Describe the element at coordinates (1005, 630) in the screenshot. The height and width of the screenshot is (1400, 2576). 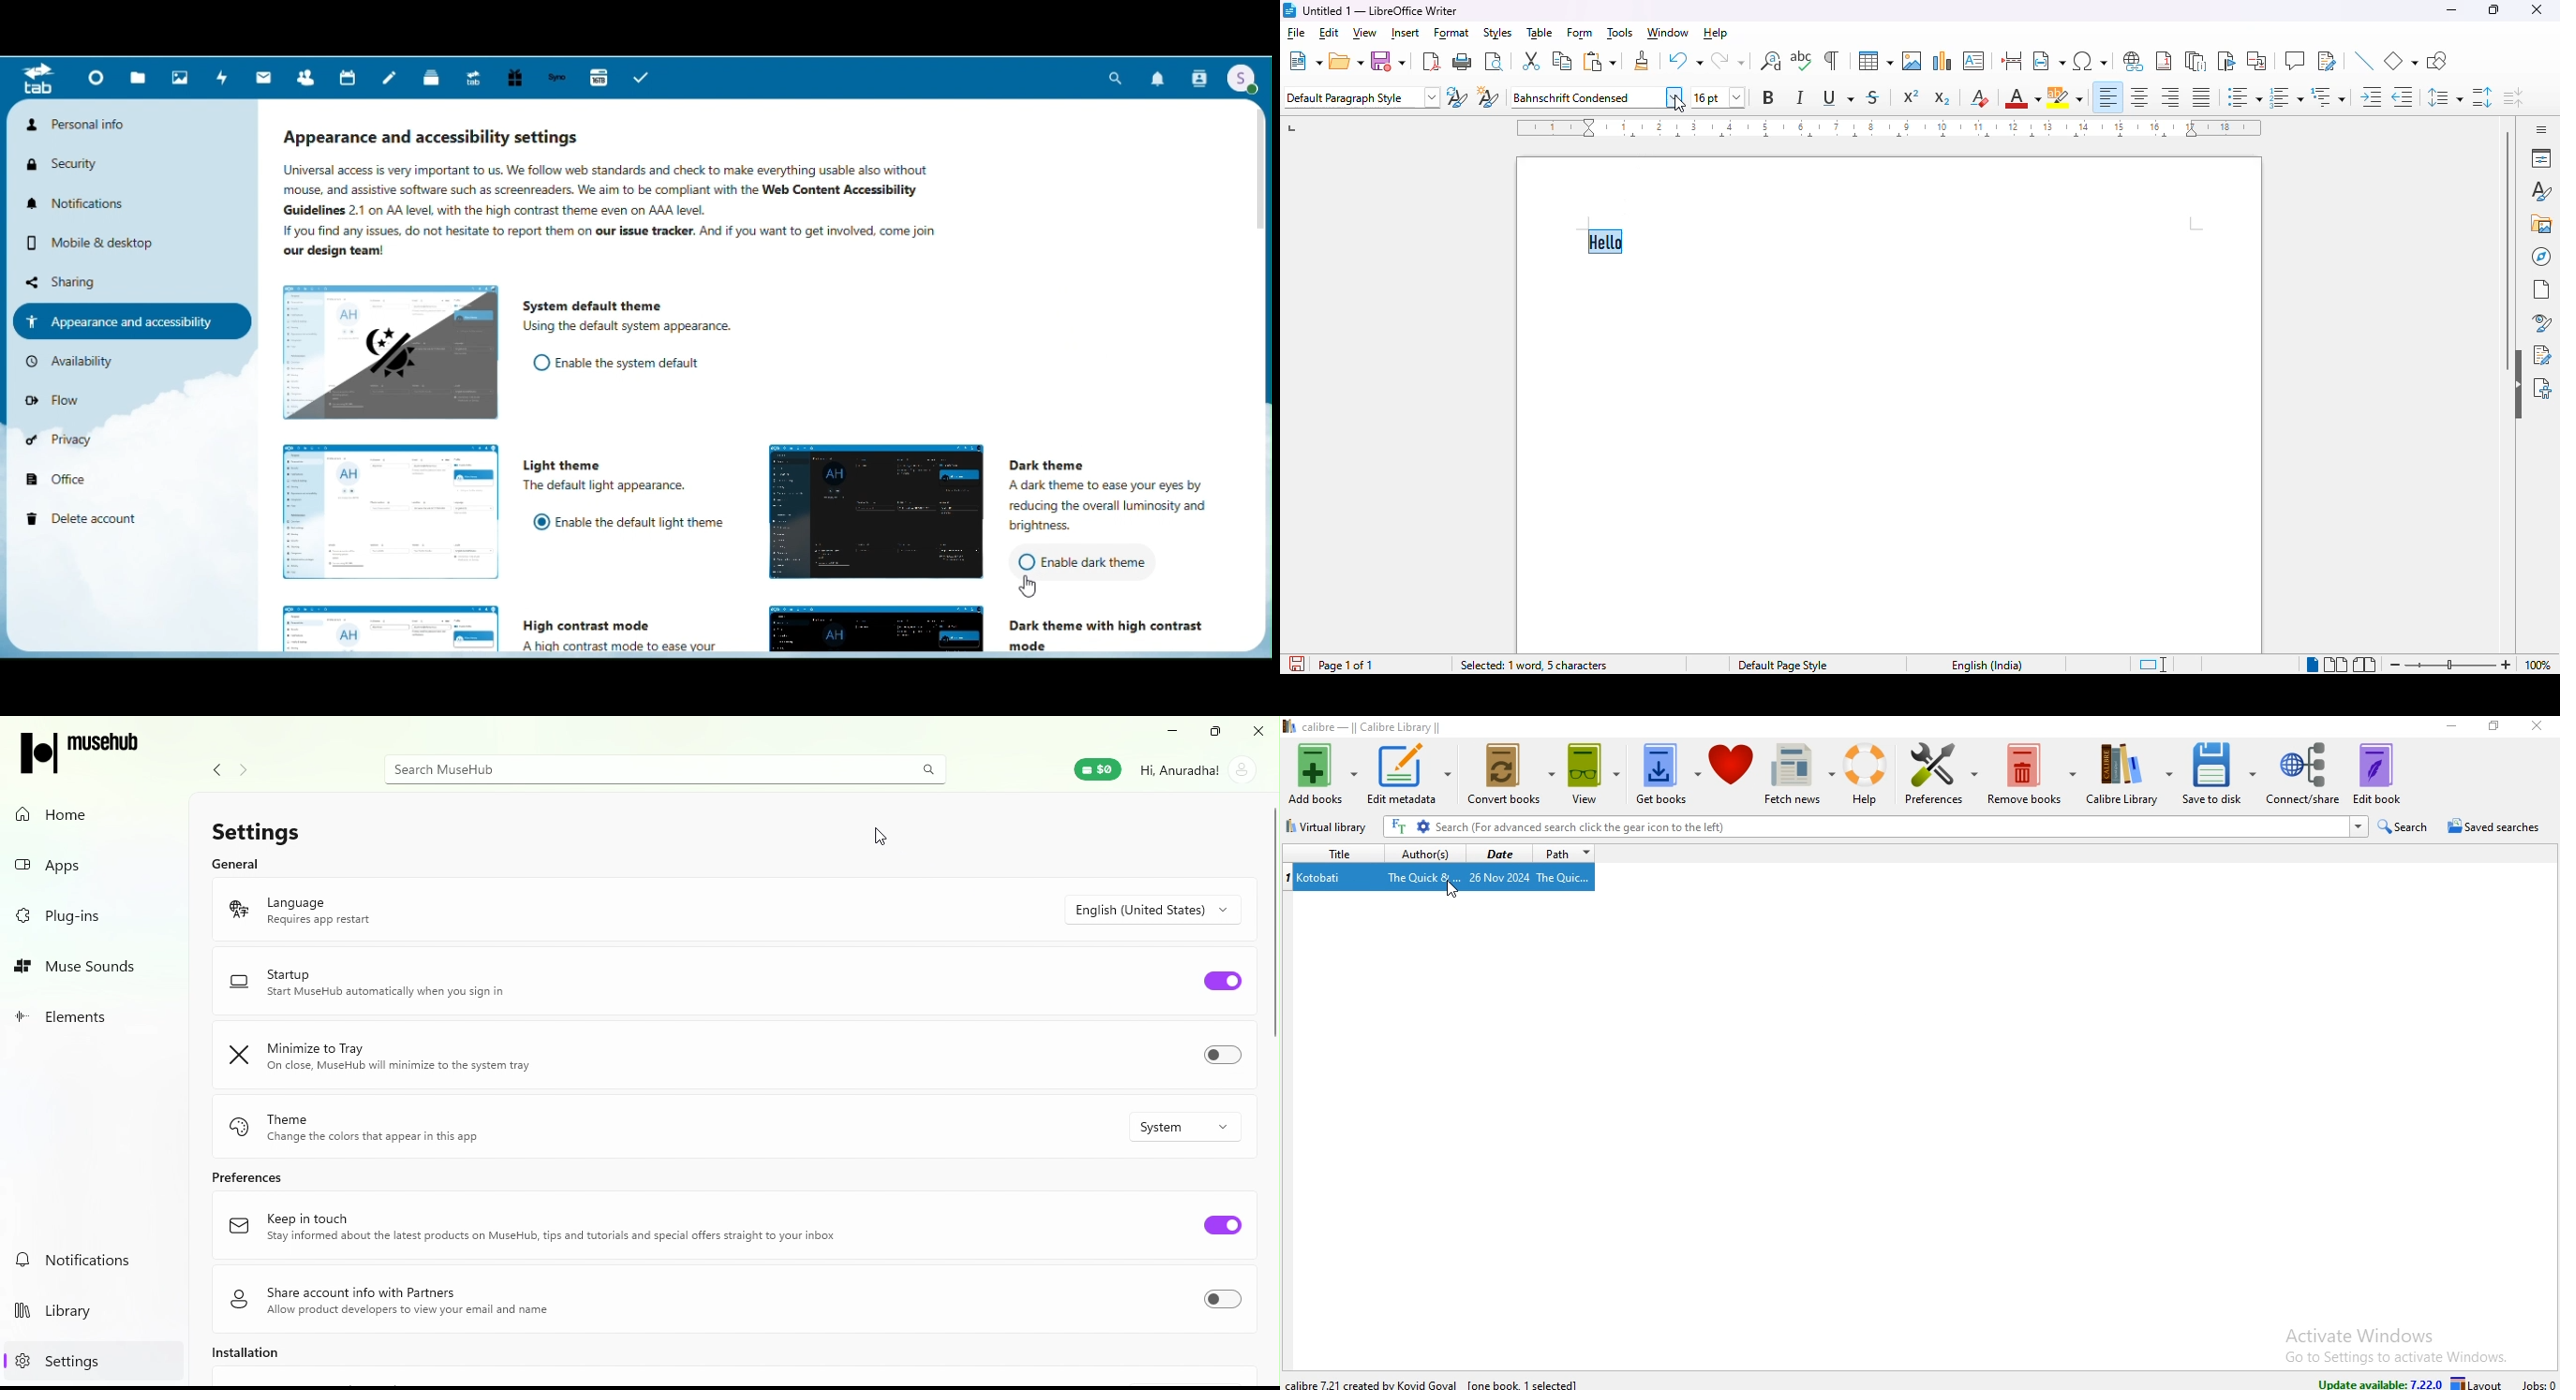
I see `Dark theme with high contrast` at that location.